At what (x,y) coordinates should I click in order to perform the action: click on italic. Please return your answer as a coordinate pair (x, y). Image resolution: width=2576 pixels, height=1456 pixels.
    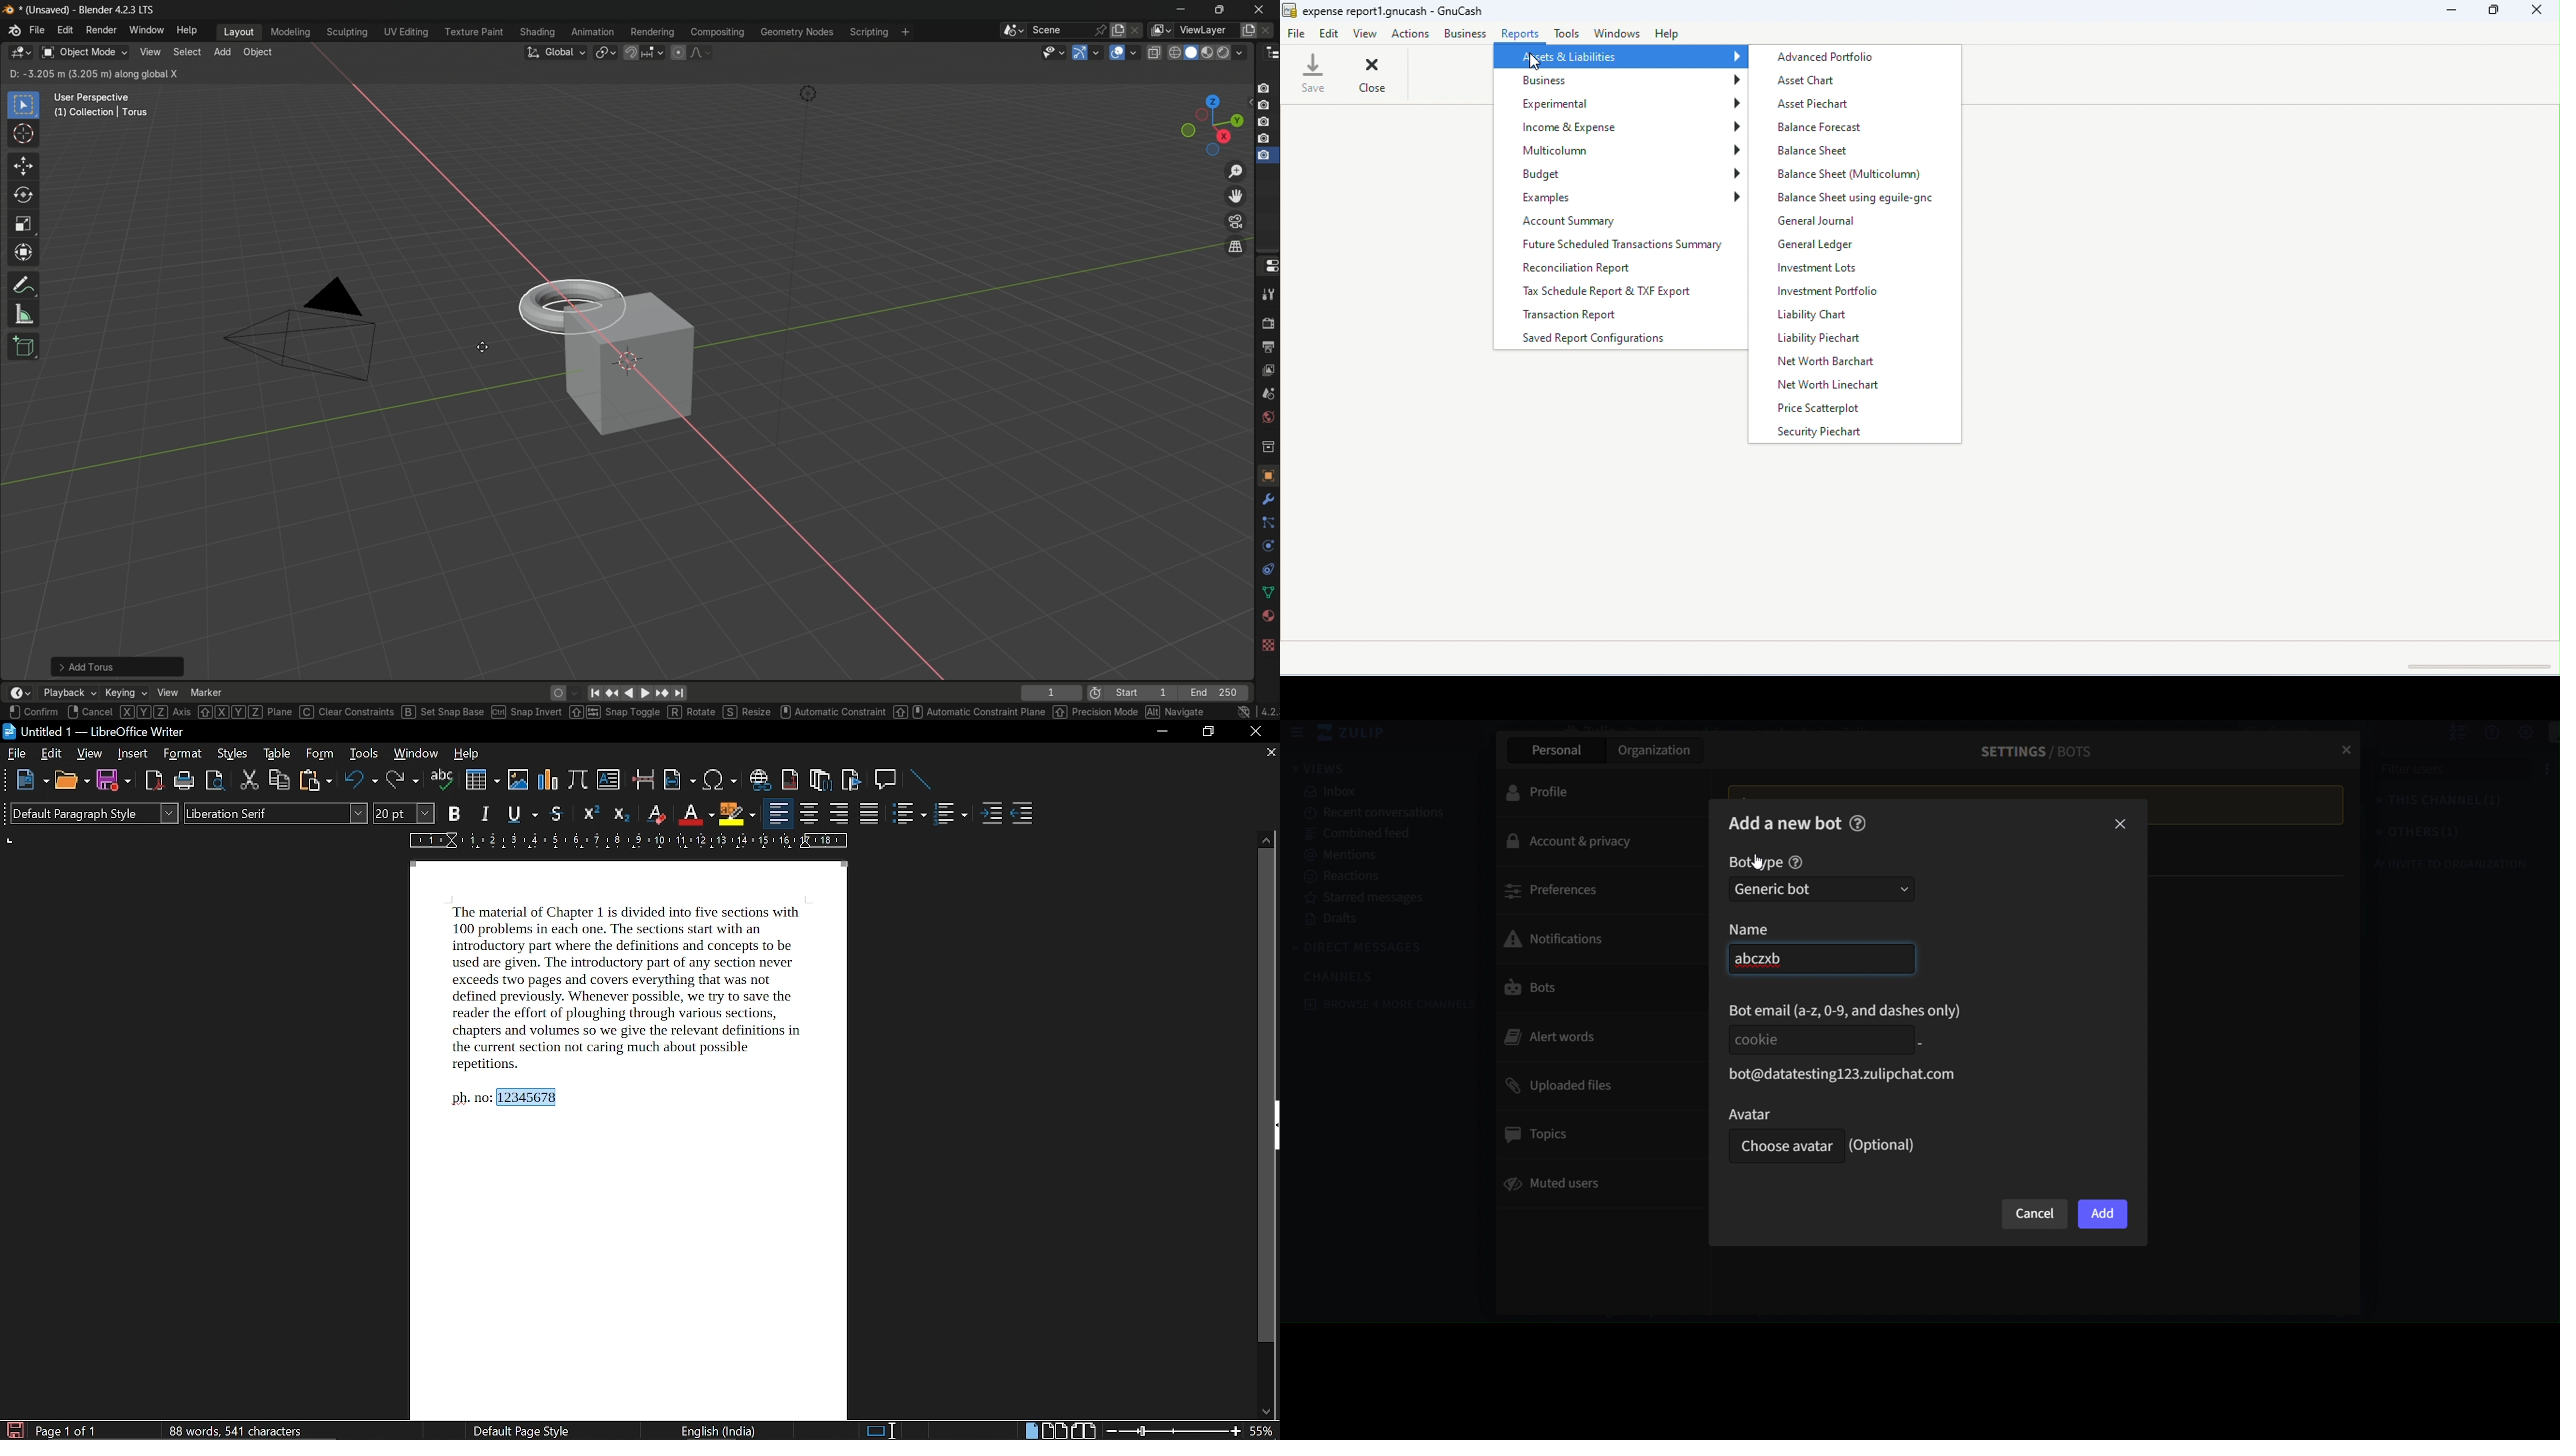
    Looking at the image, I should click on (486, 814).